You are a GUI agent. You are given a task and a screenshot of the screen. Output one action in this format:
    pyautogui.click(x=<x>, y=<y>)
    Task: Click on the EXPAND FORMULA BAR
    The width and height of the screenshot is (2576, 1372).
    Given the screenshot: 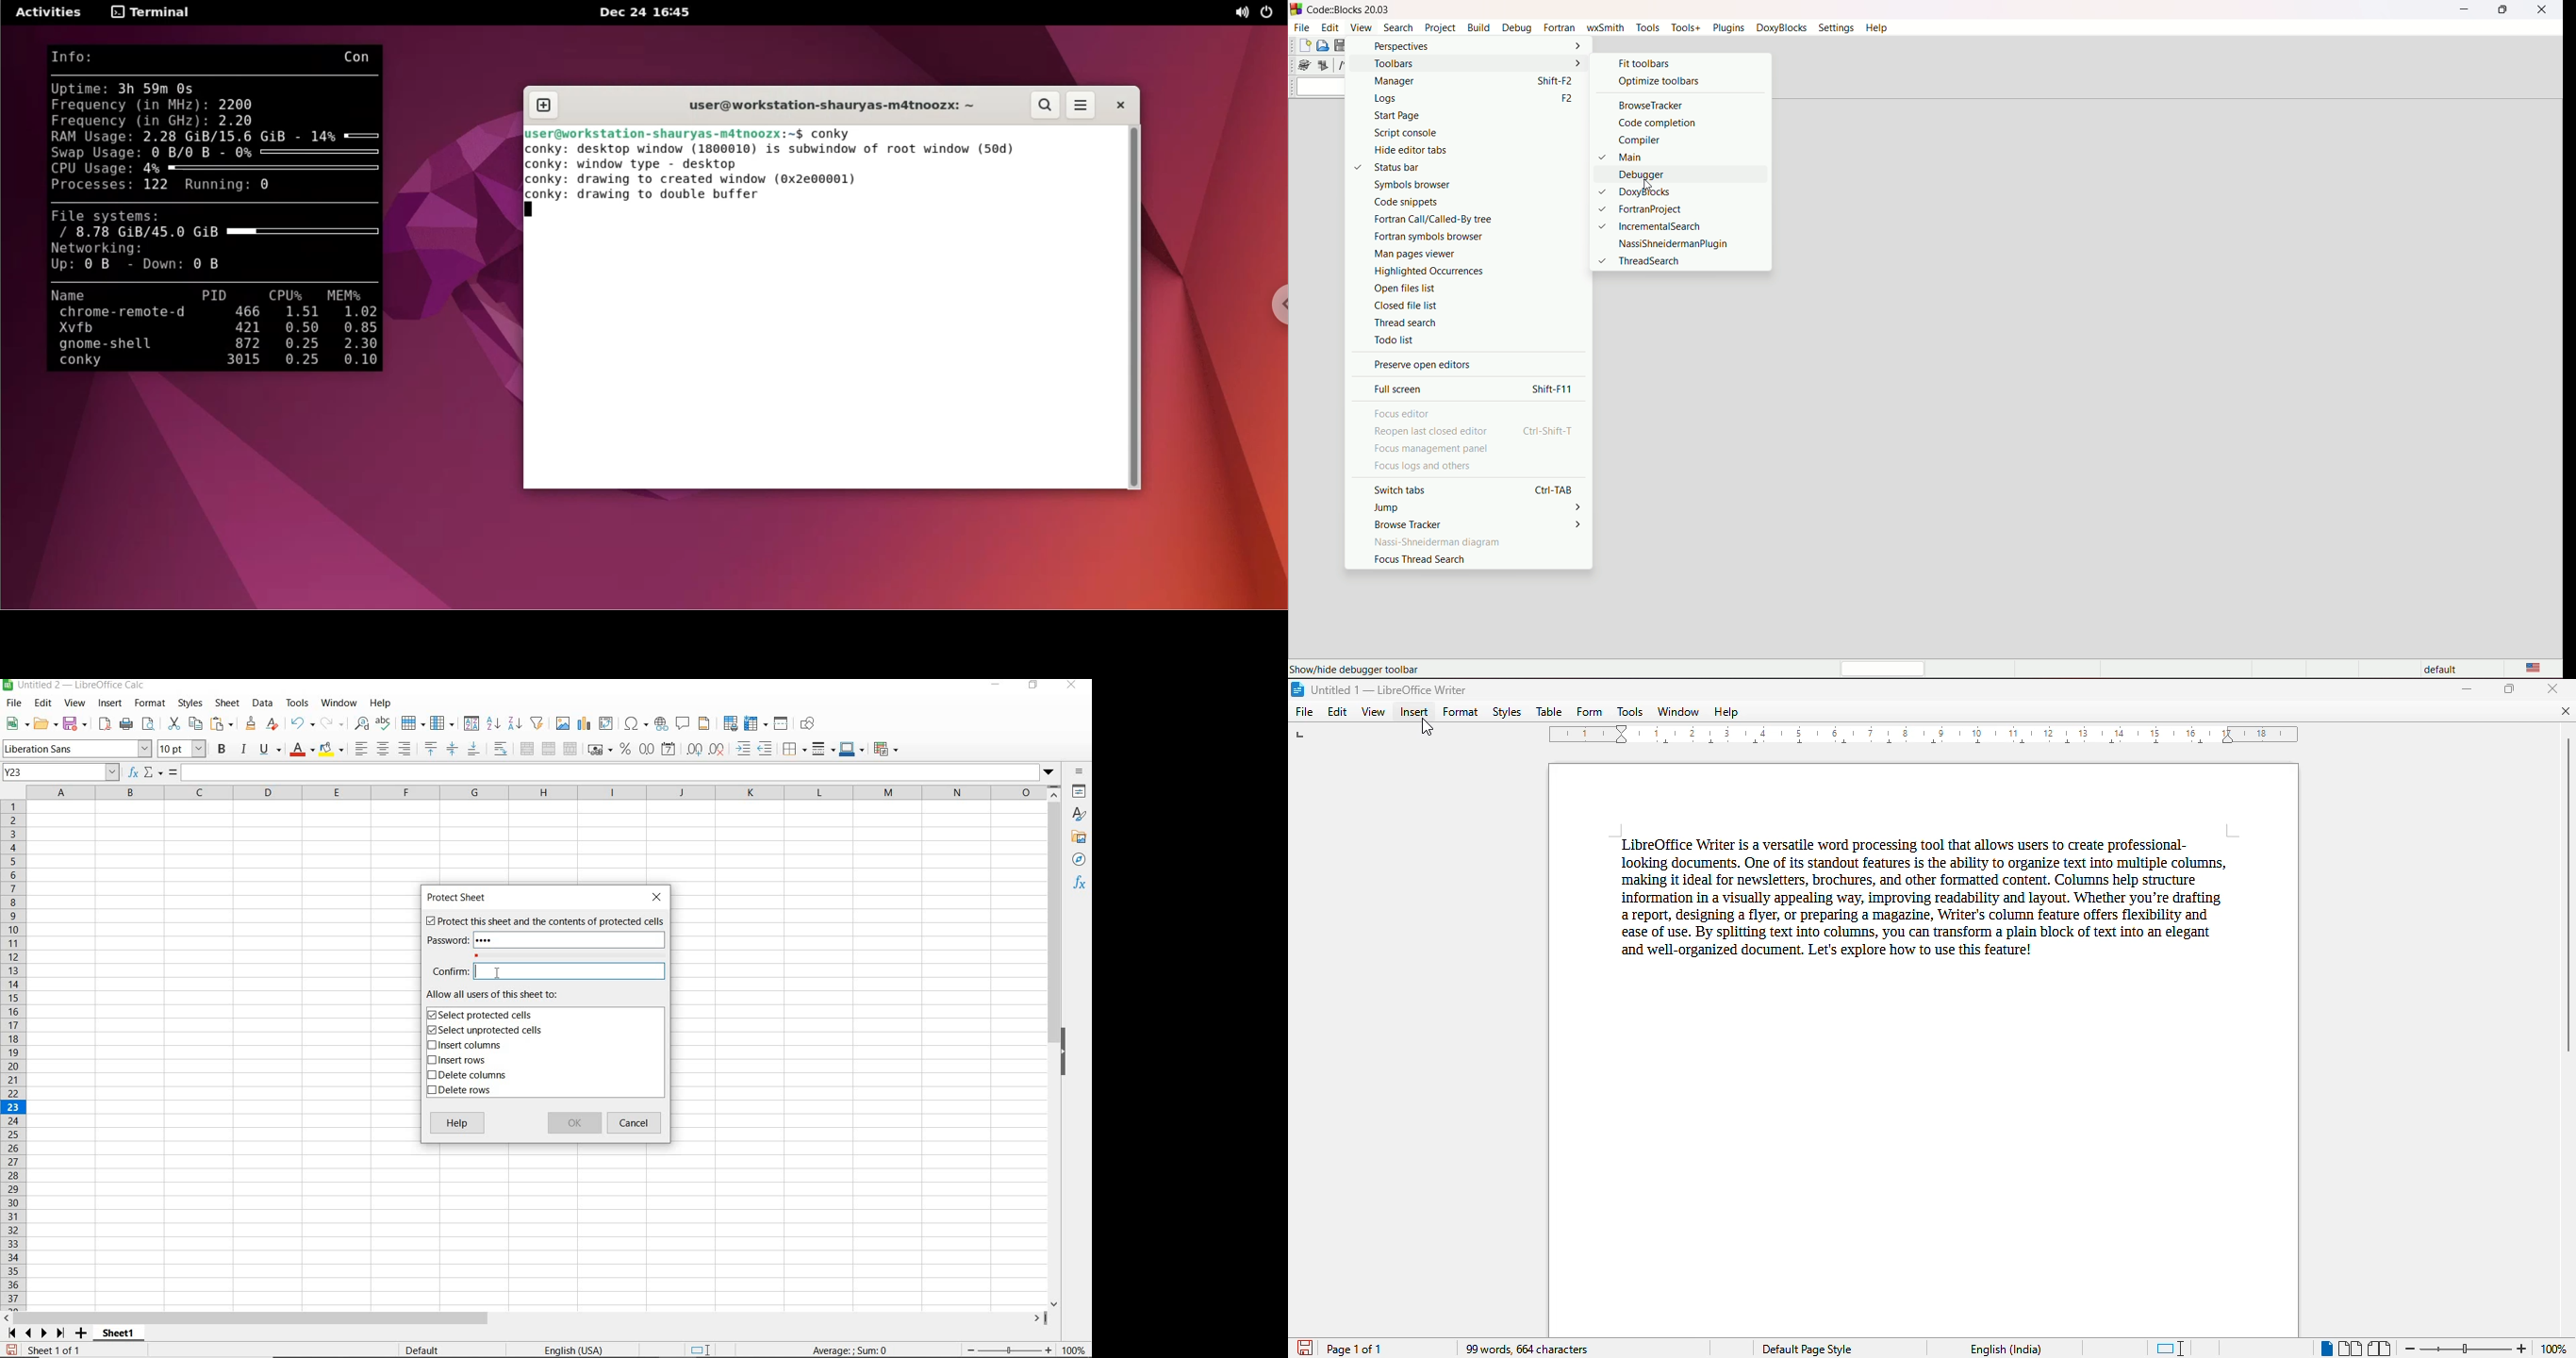 What is the action you would take?
    pyautogui.click(x=621, y=773)
    